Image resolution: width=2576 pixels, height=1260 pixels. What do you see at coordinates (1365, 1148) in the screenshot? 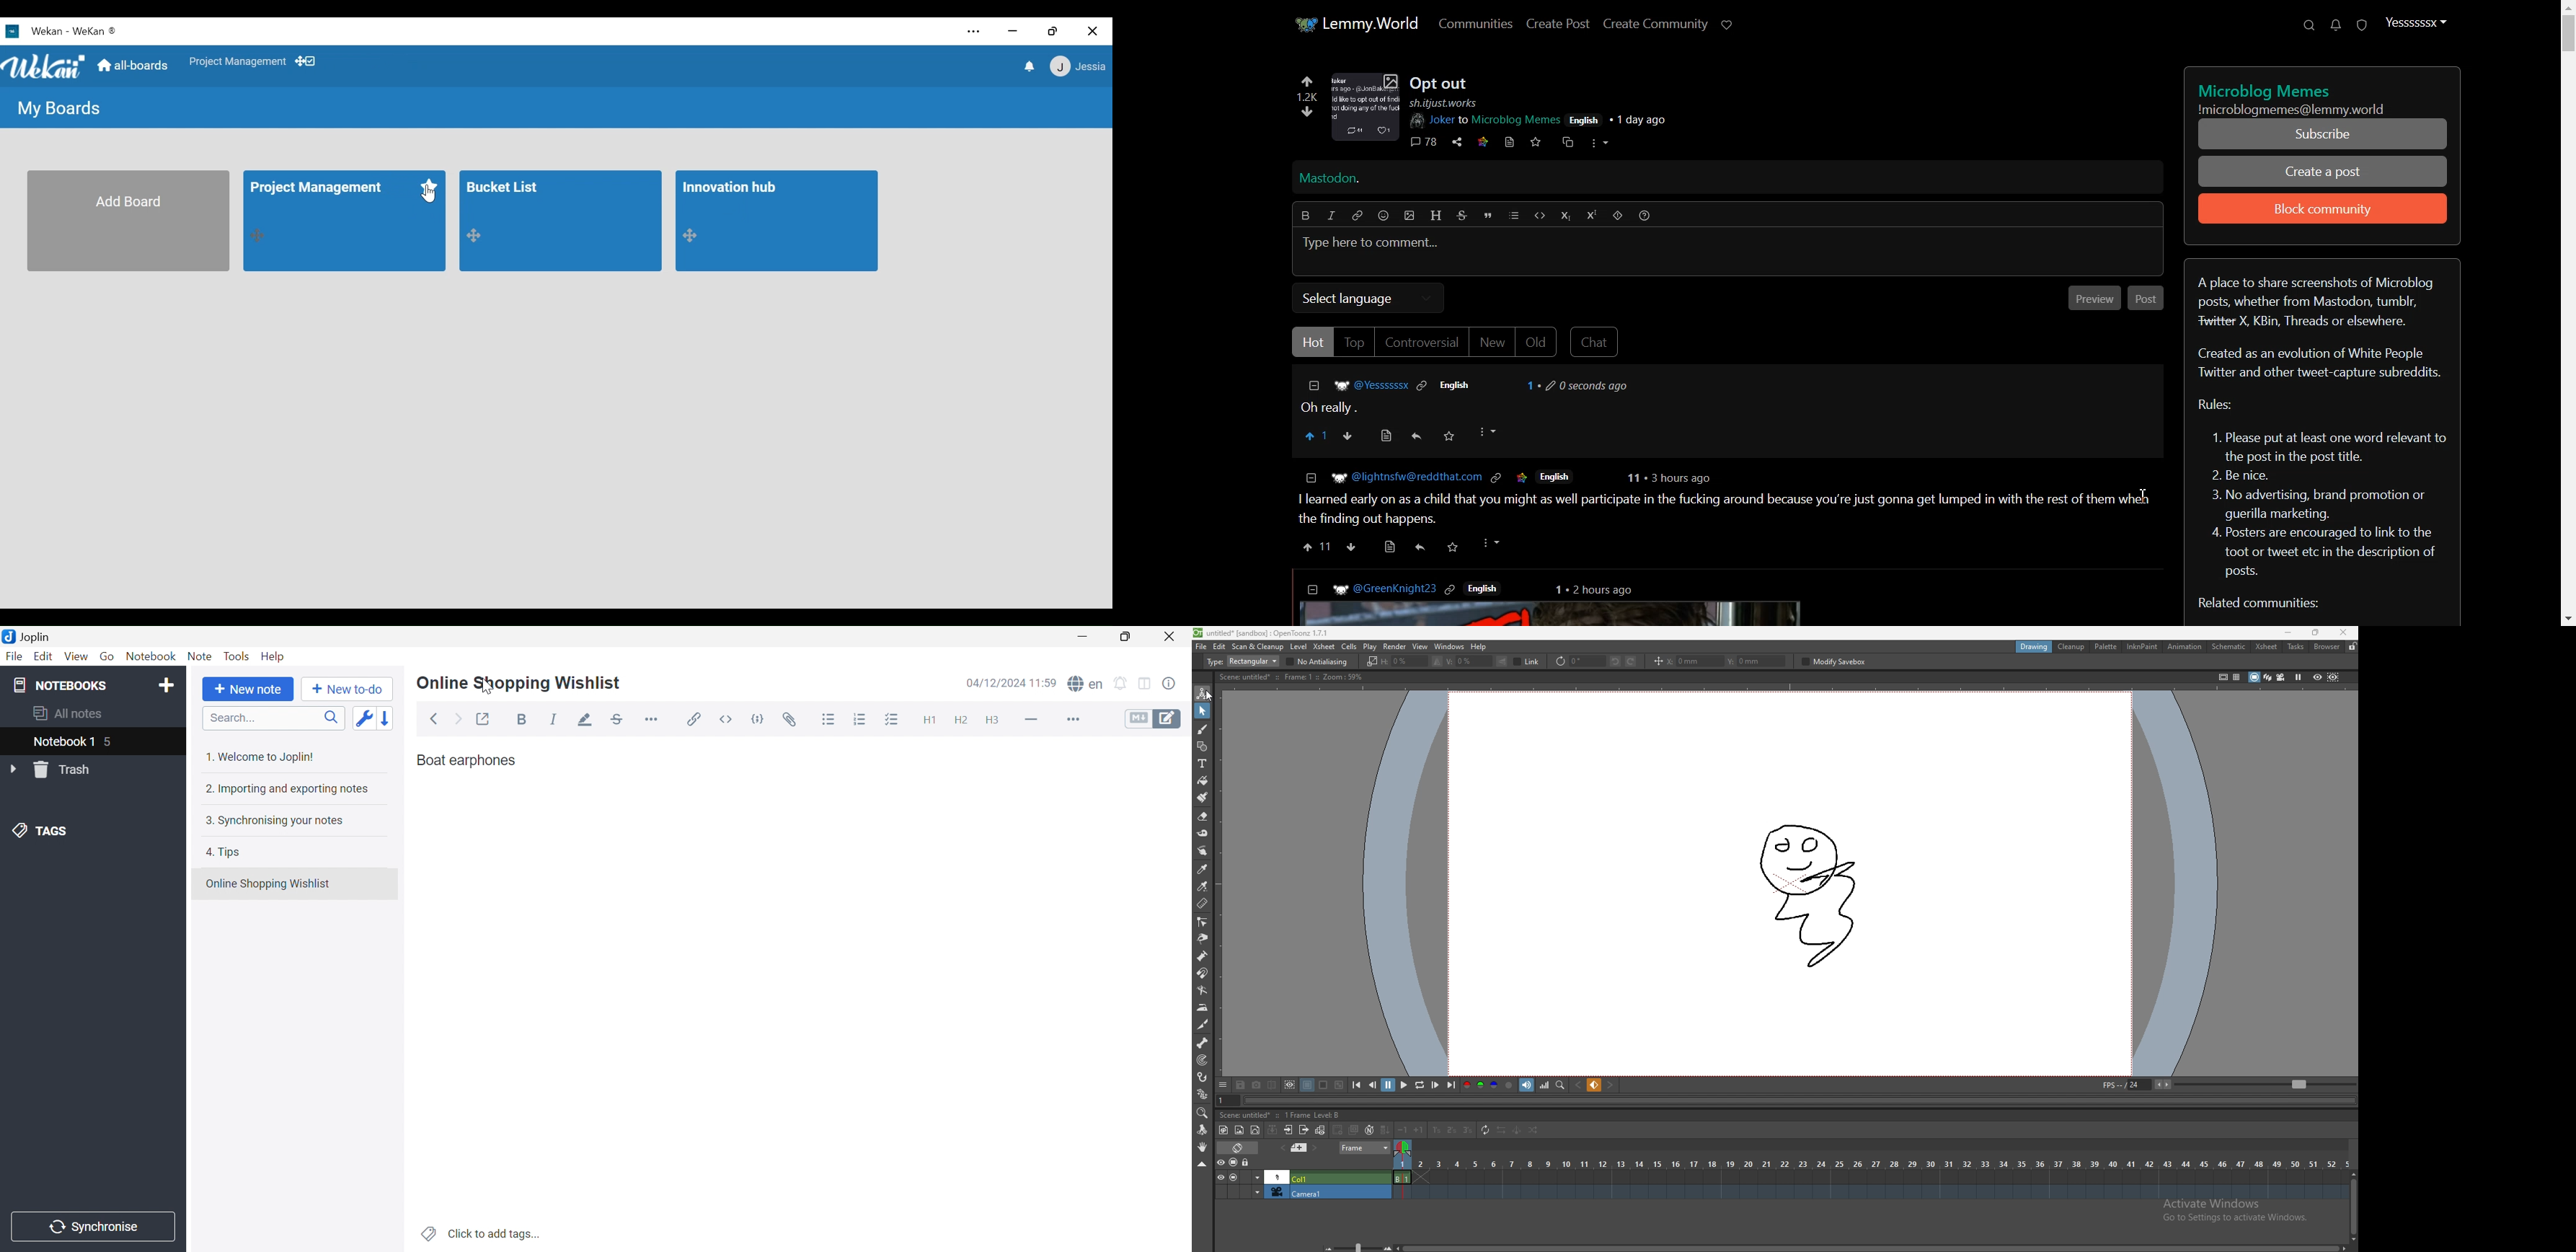
I see `frame` at bounding box center [1365, 1148].